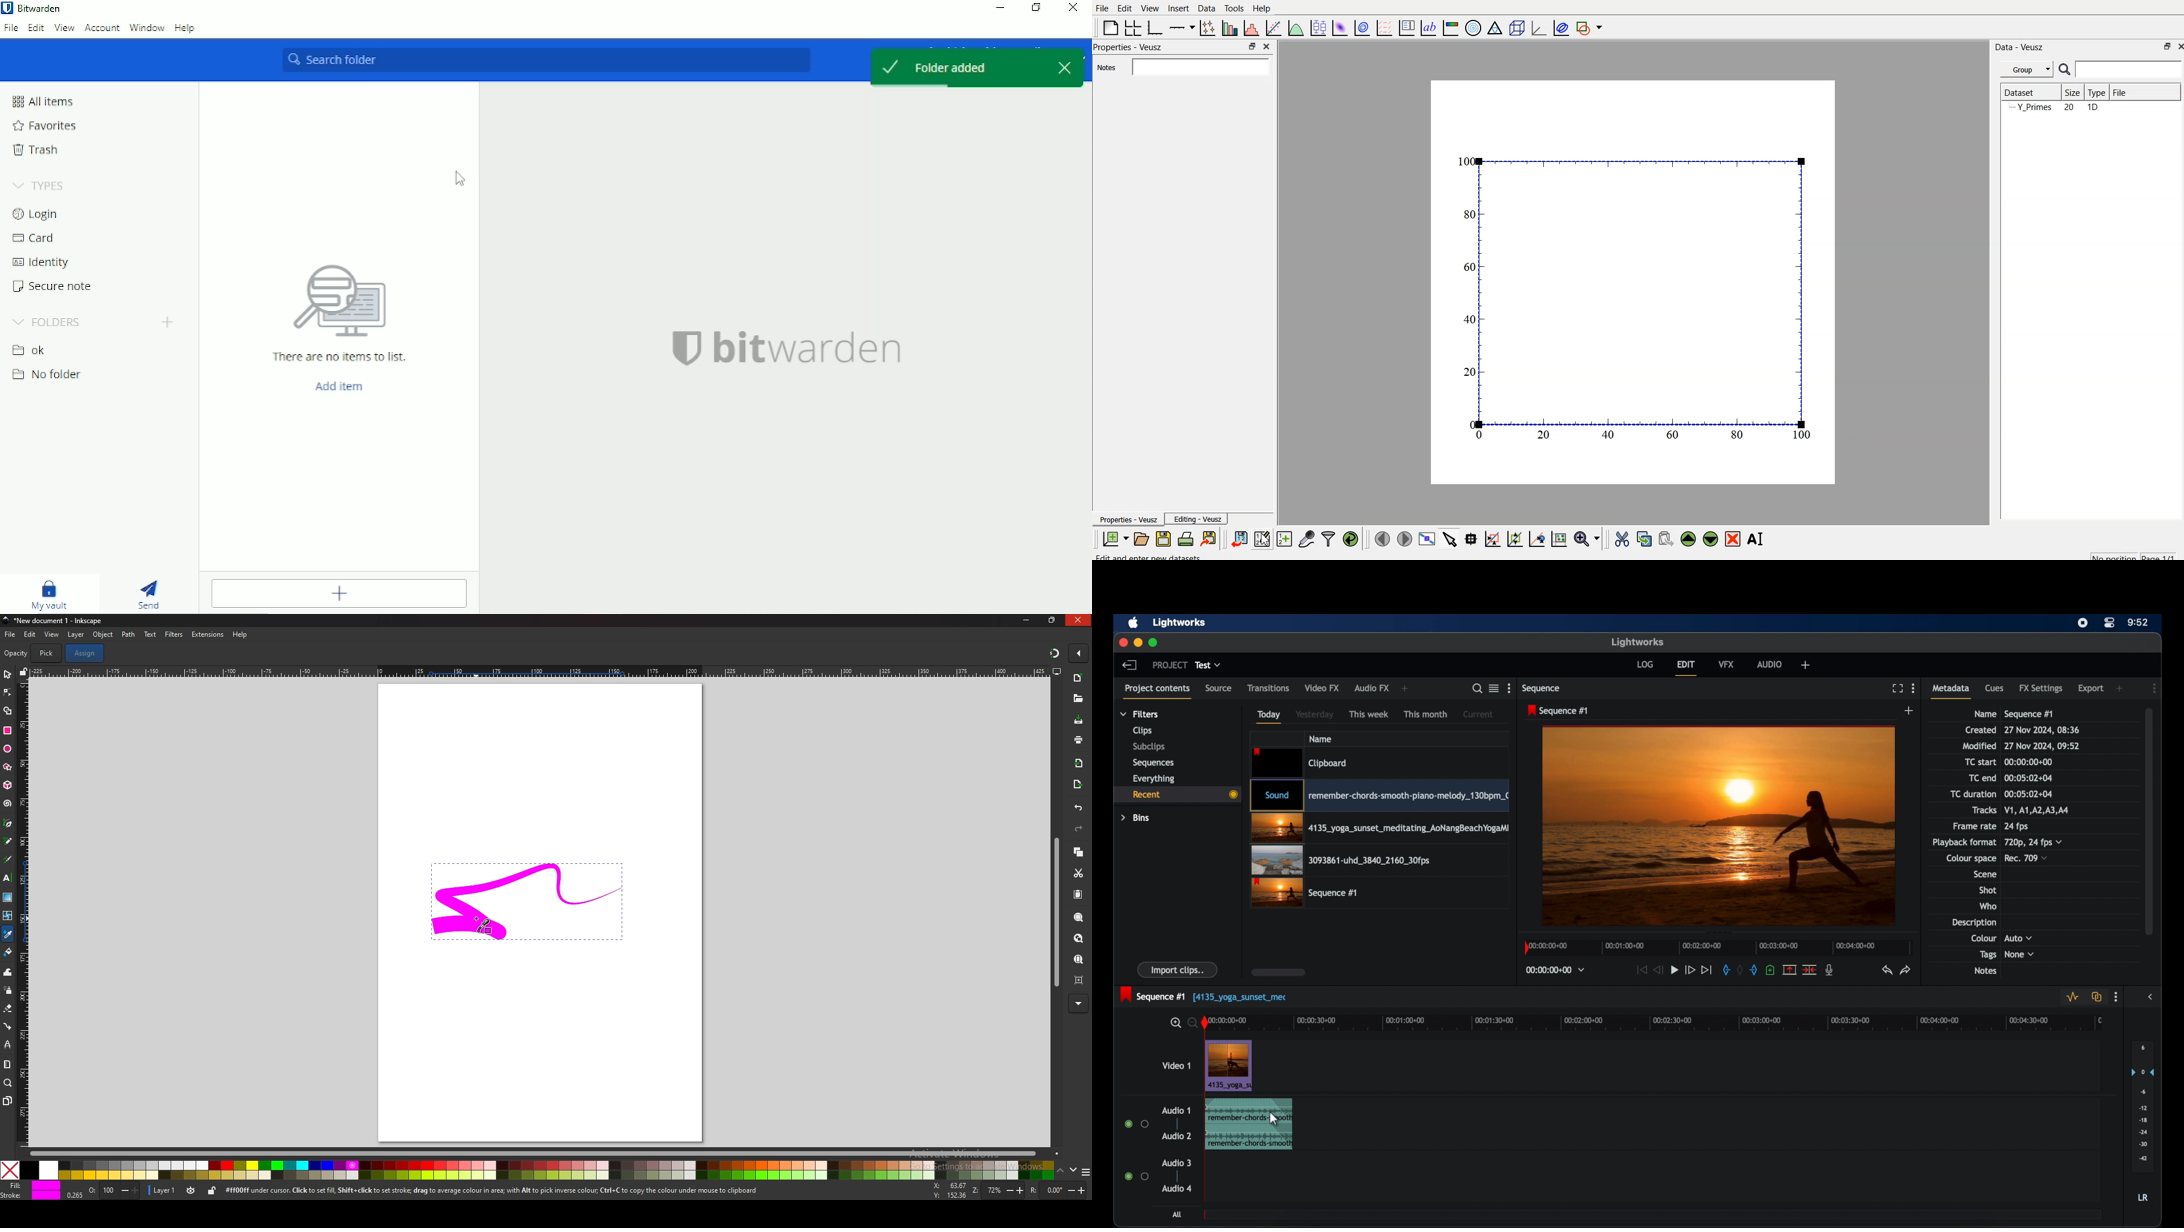  What do you see at coordinates (1157, 691) in the screenshot?
I see `project contents` at bounding box center [1157, 691].